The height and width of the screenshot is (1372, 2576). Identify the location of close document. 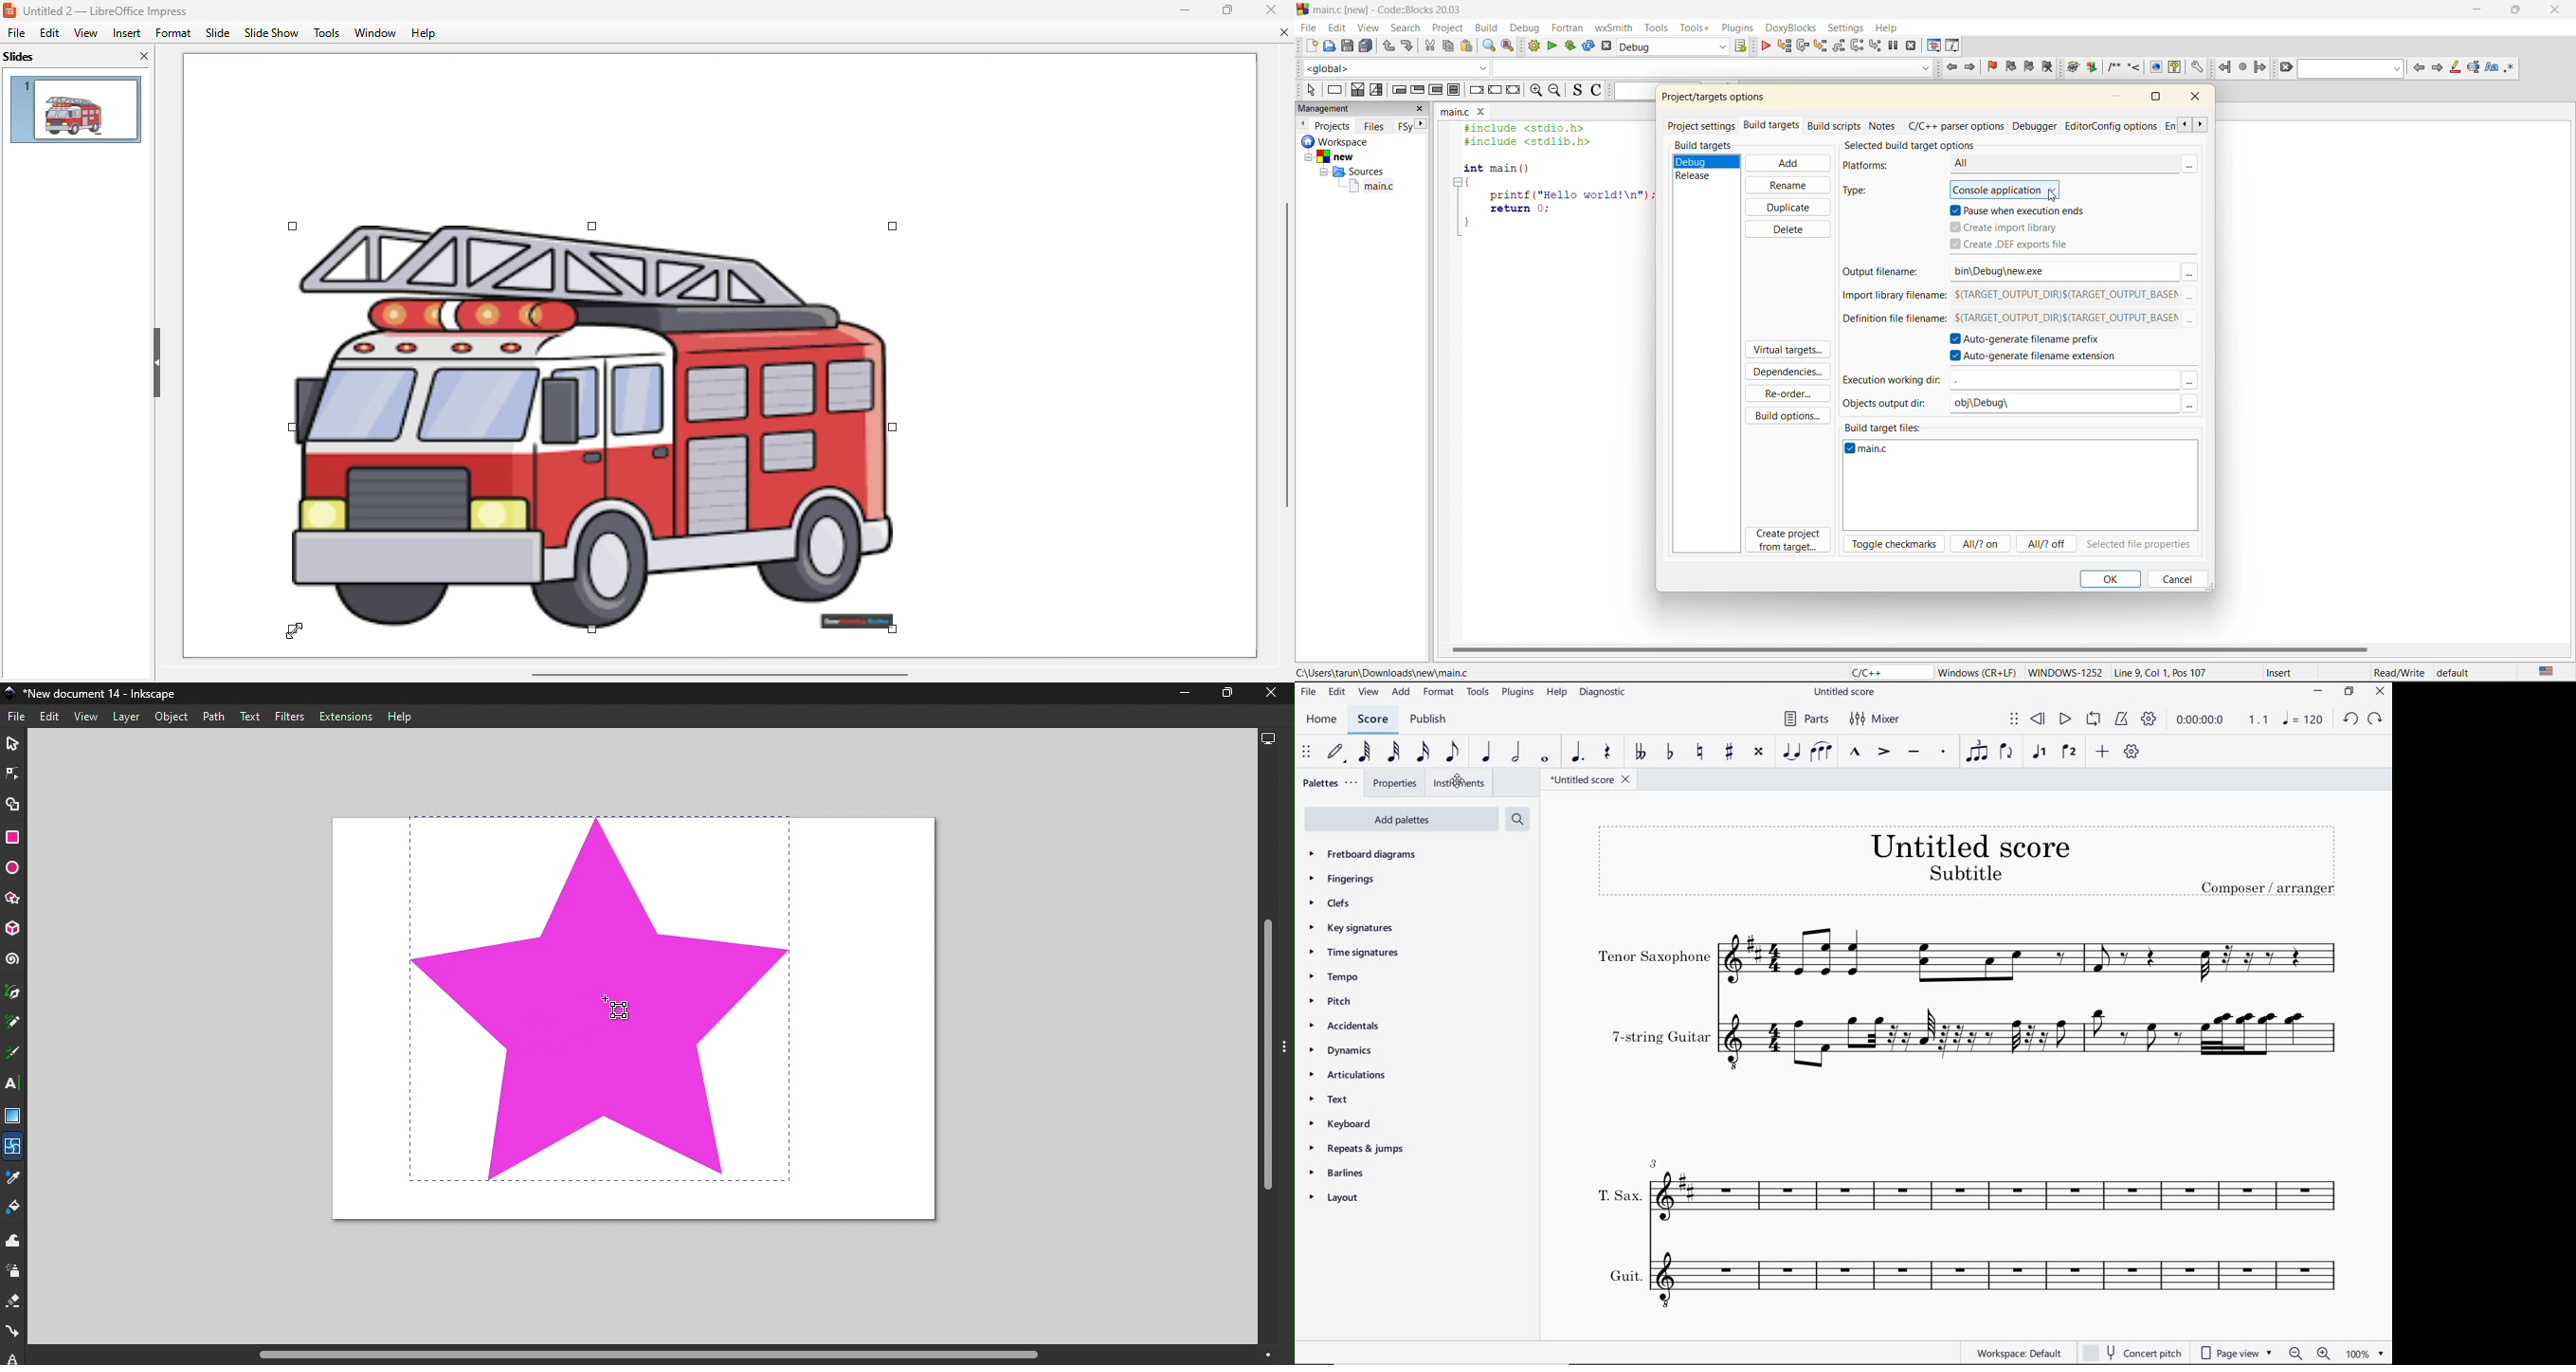
(1286, 32).